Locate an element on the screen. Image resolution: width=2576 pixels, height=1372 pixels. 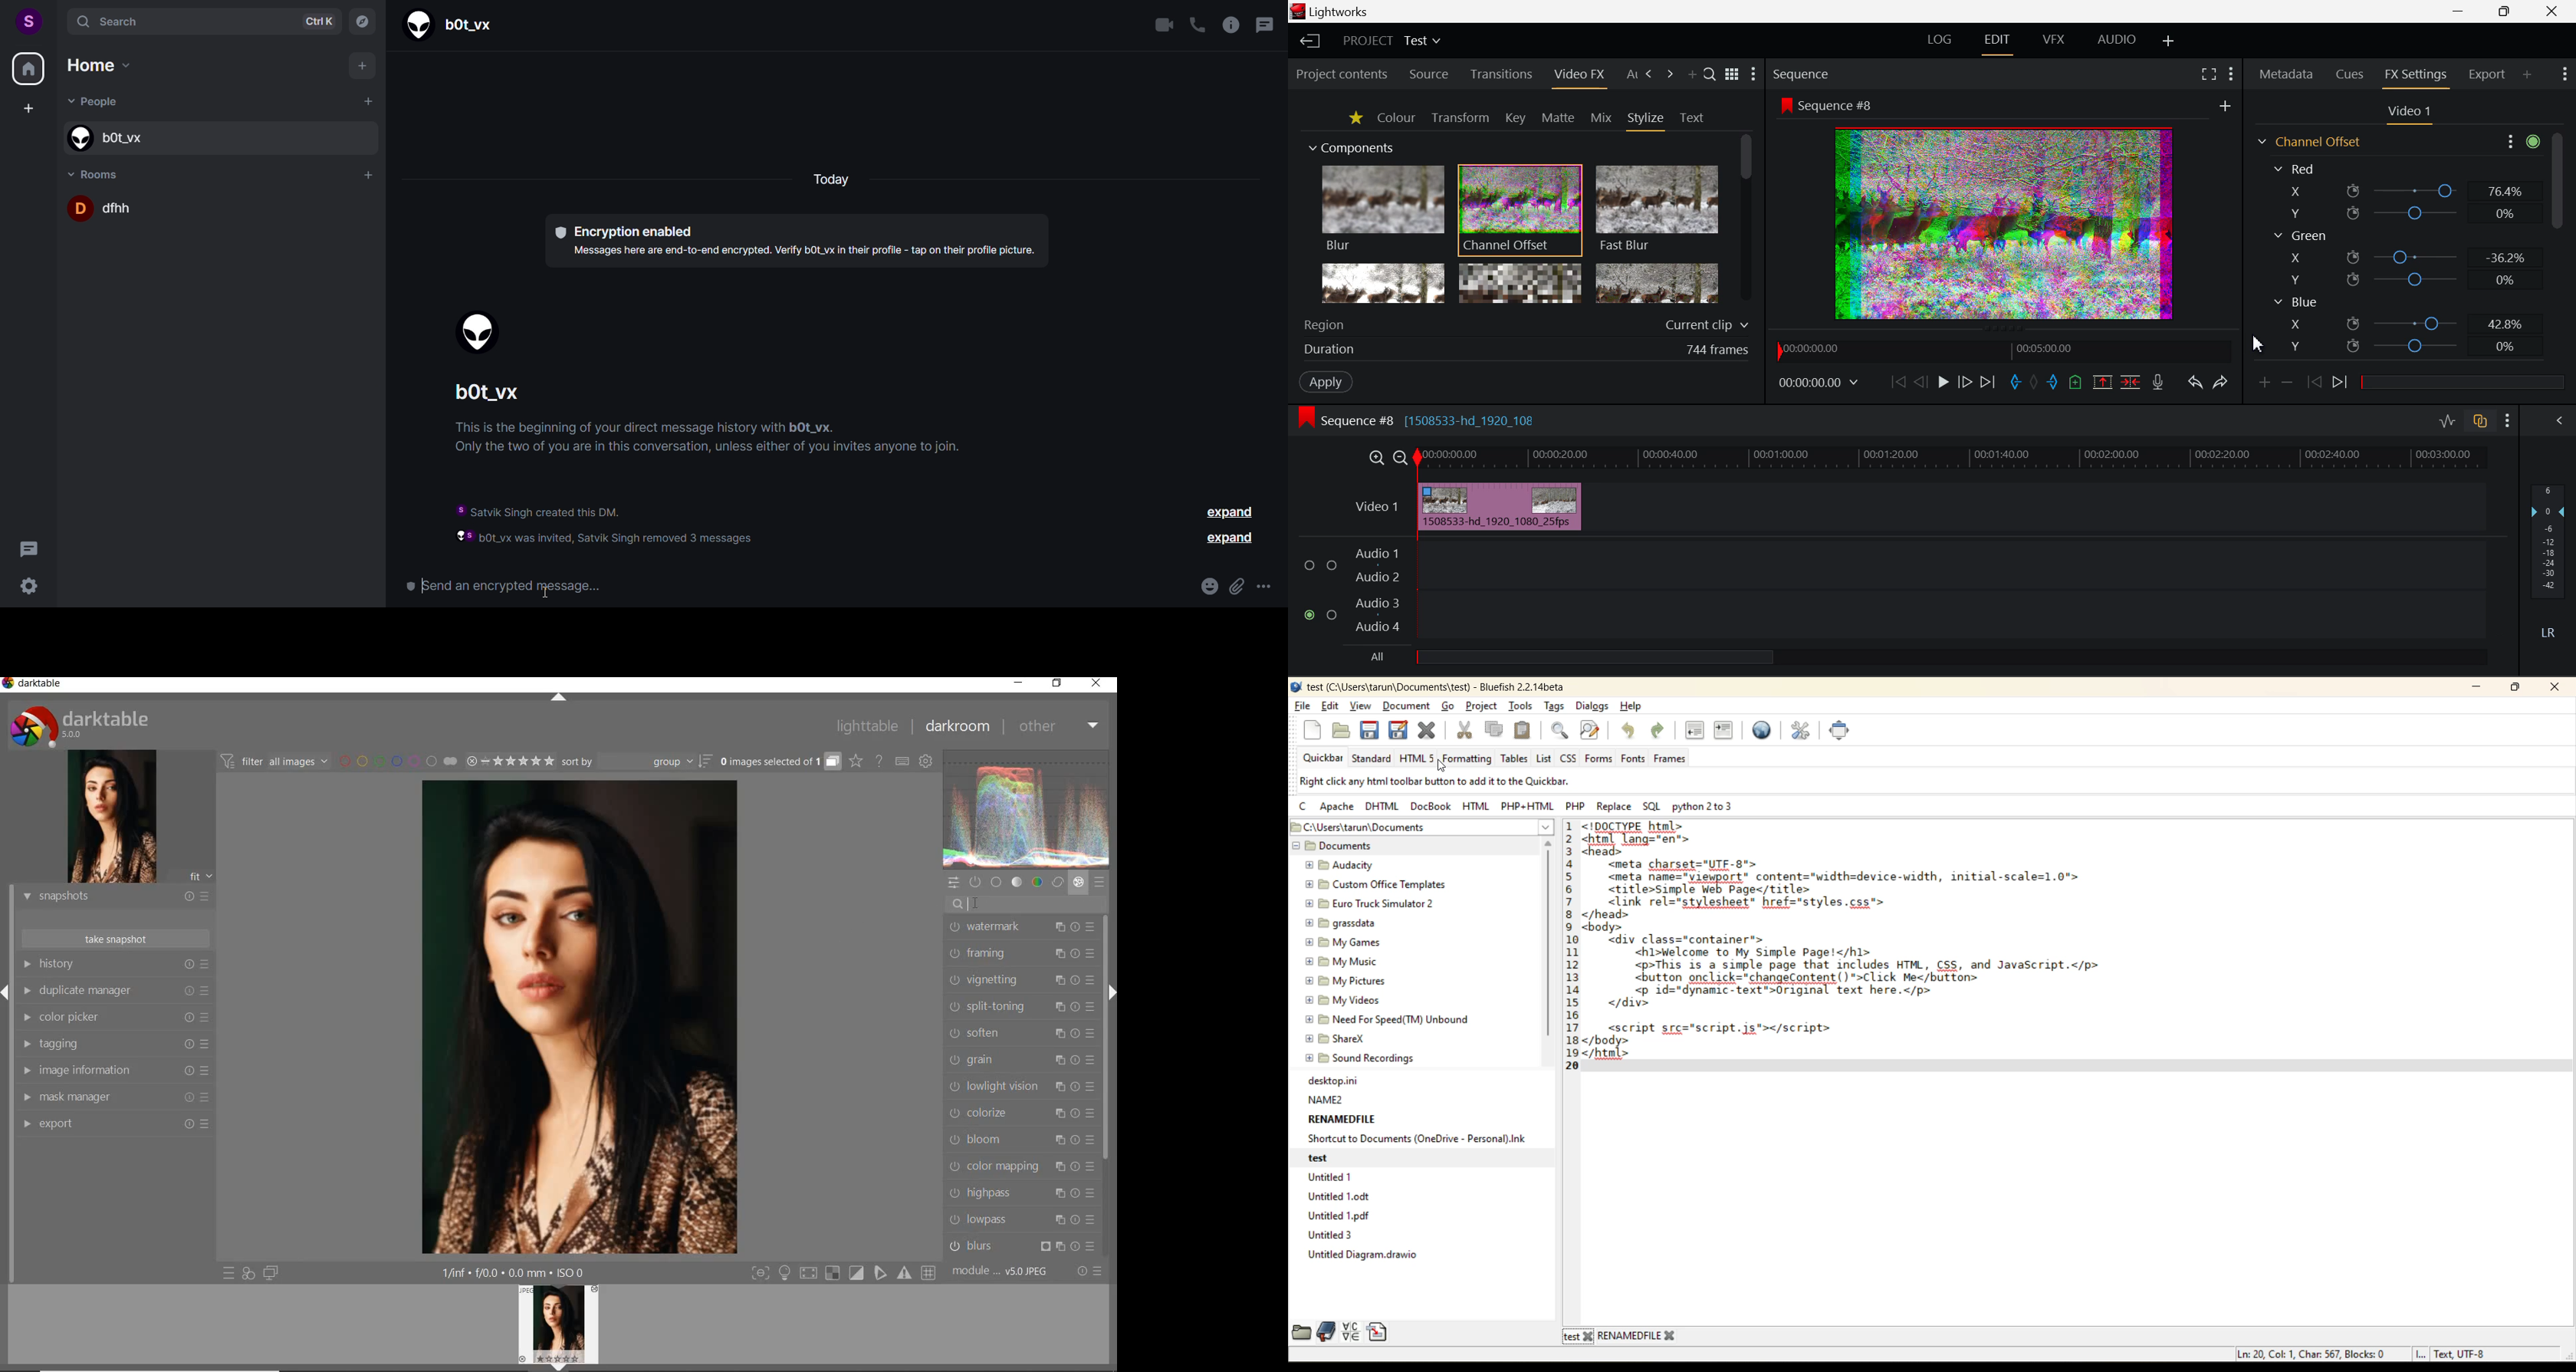
Sequence Preview Section is located at coordinates (1803, 73).